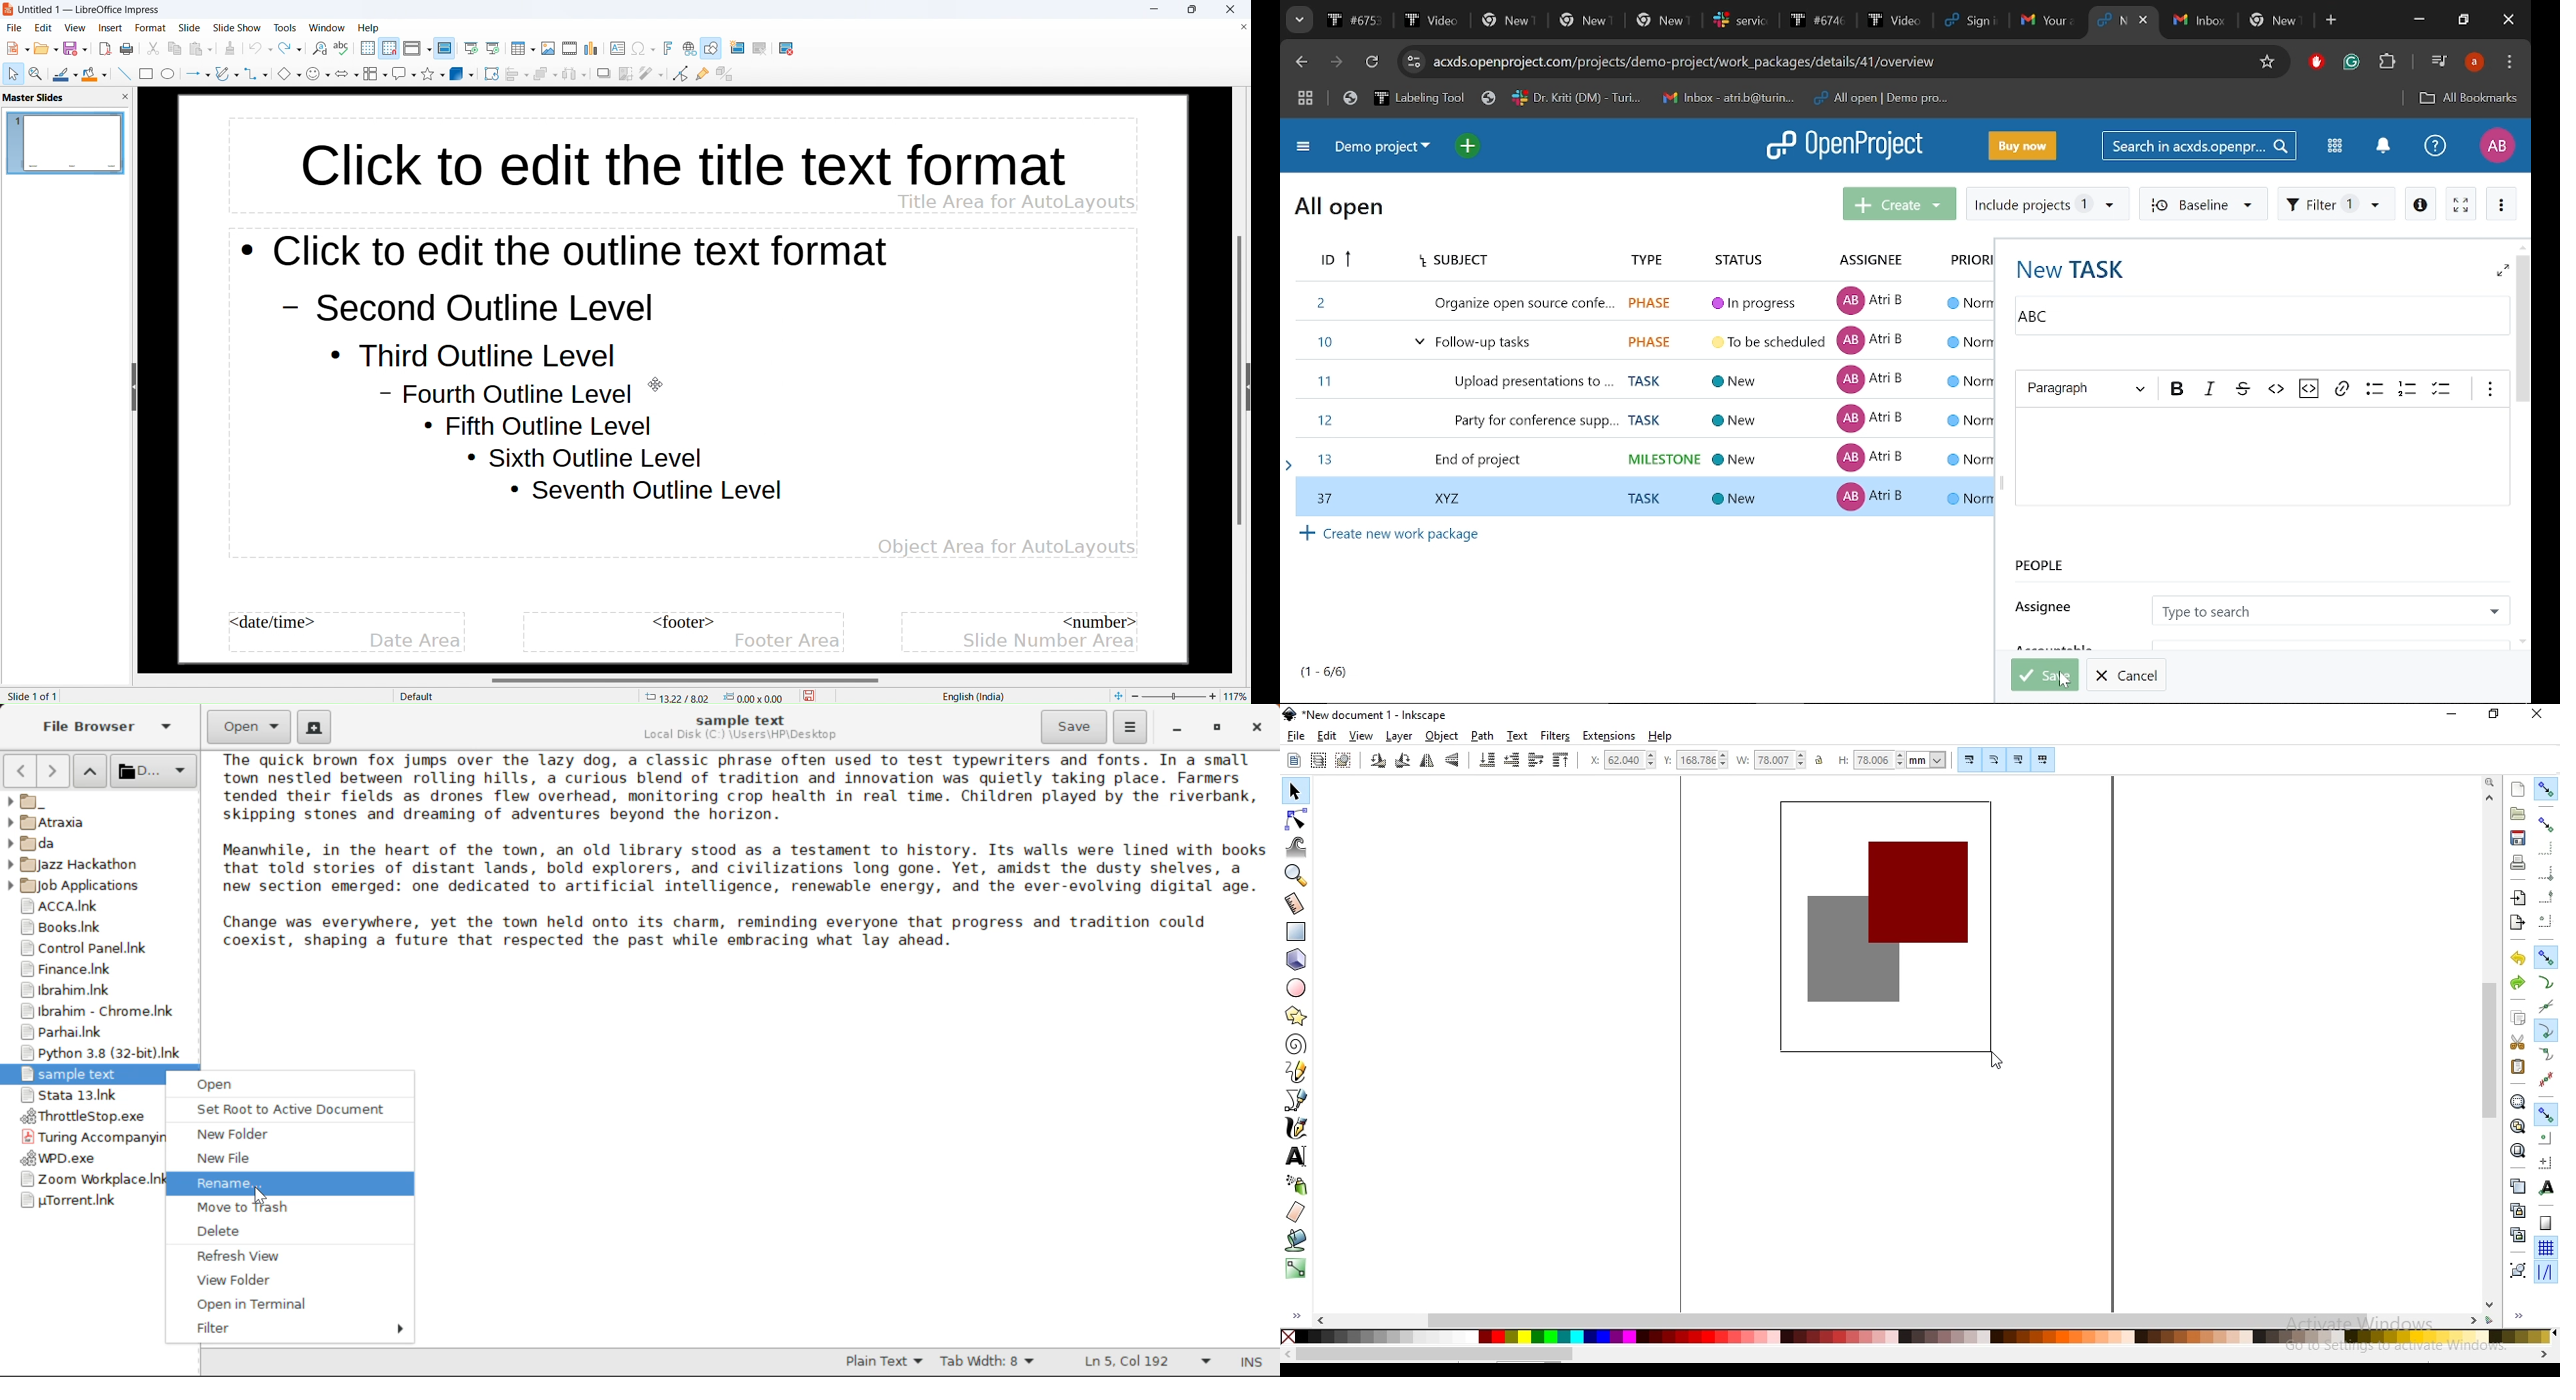 Image resolution: width=2576 pixels, height=1400 pixels. Describe the element at coordinates (153, 49) in the screenshot. I see `cut` at that location.